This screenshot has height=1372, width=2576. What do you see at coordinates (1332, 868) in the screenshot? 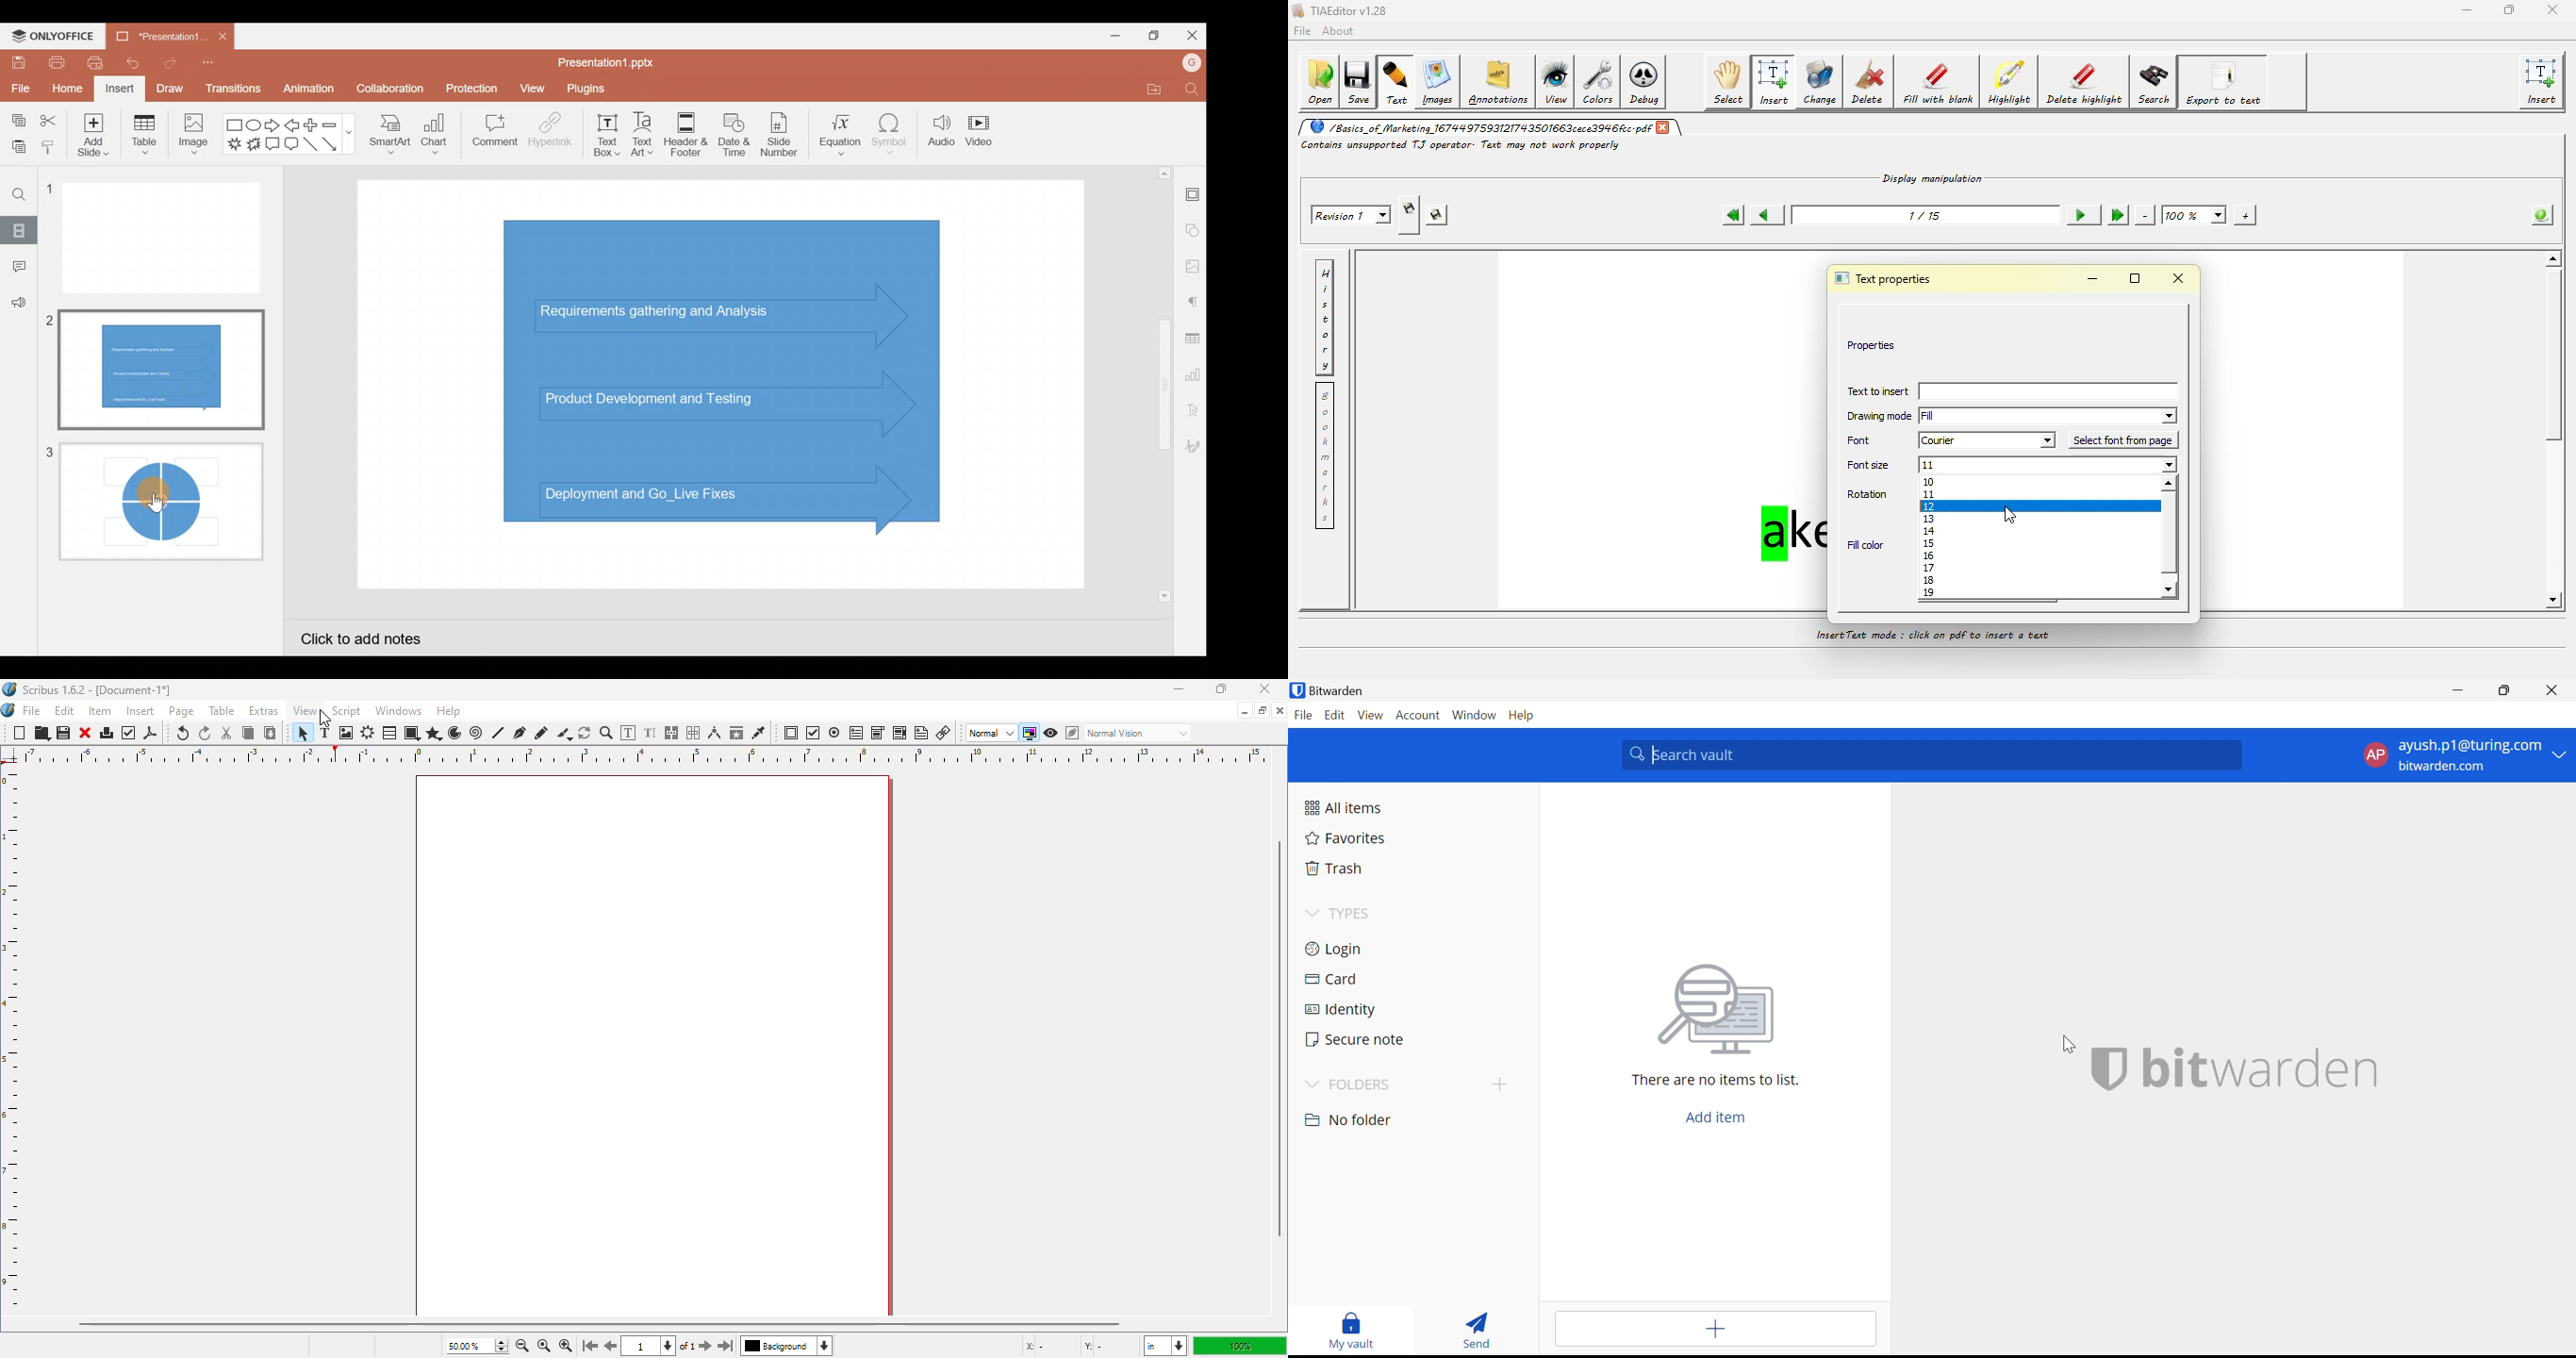
I see `Trash` at bounding box center [1332, 868].